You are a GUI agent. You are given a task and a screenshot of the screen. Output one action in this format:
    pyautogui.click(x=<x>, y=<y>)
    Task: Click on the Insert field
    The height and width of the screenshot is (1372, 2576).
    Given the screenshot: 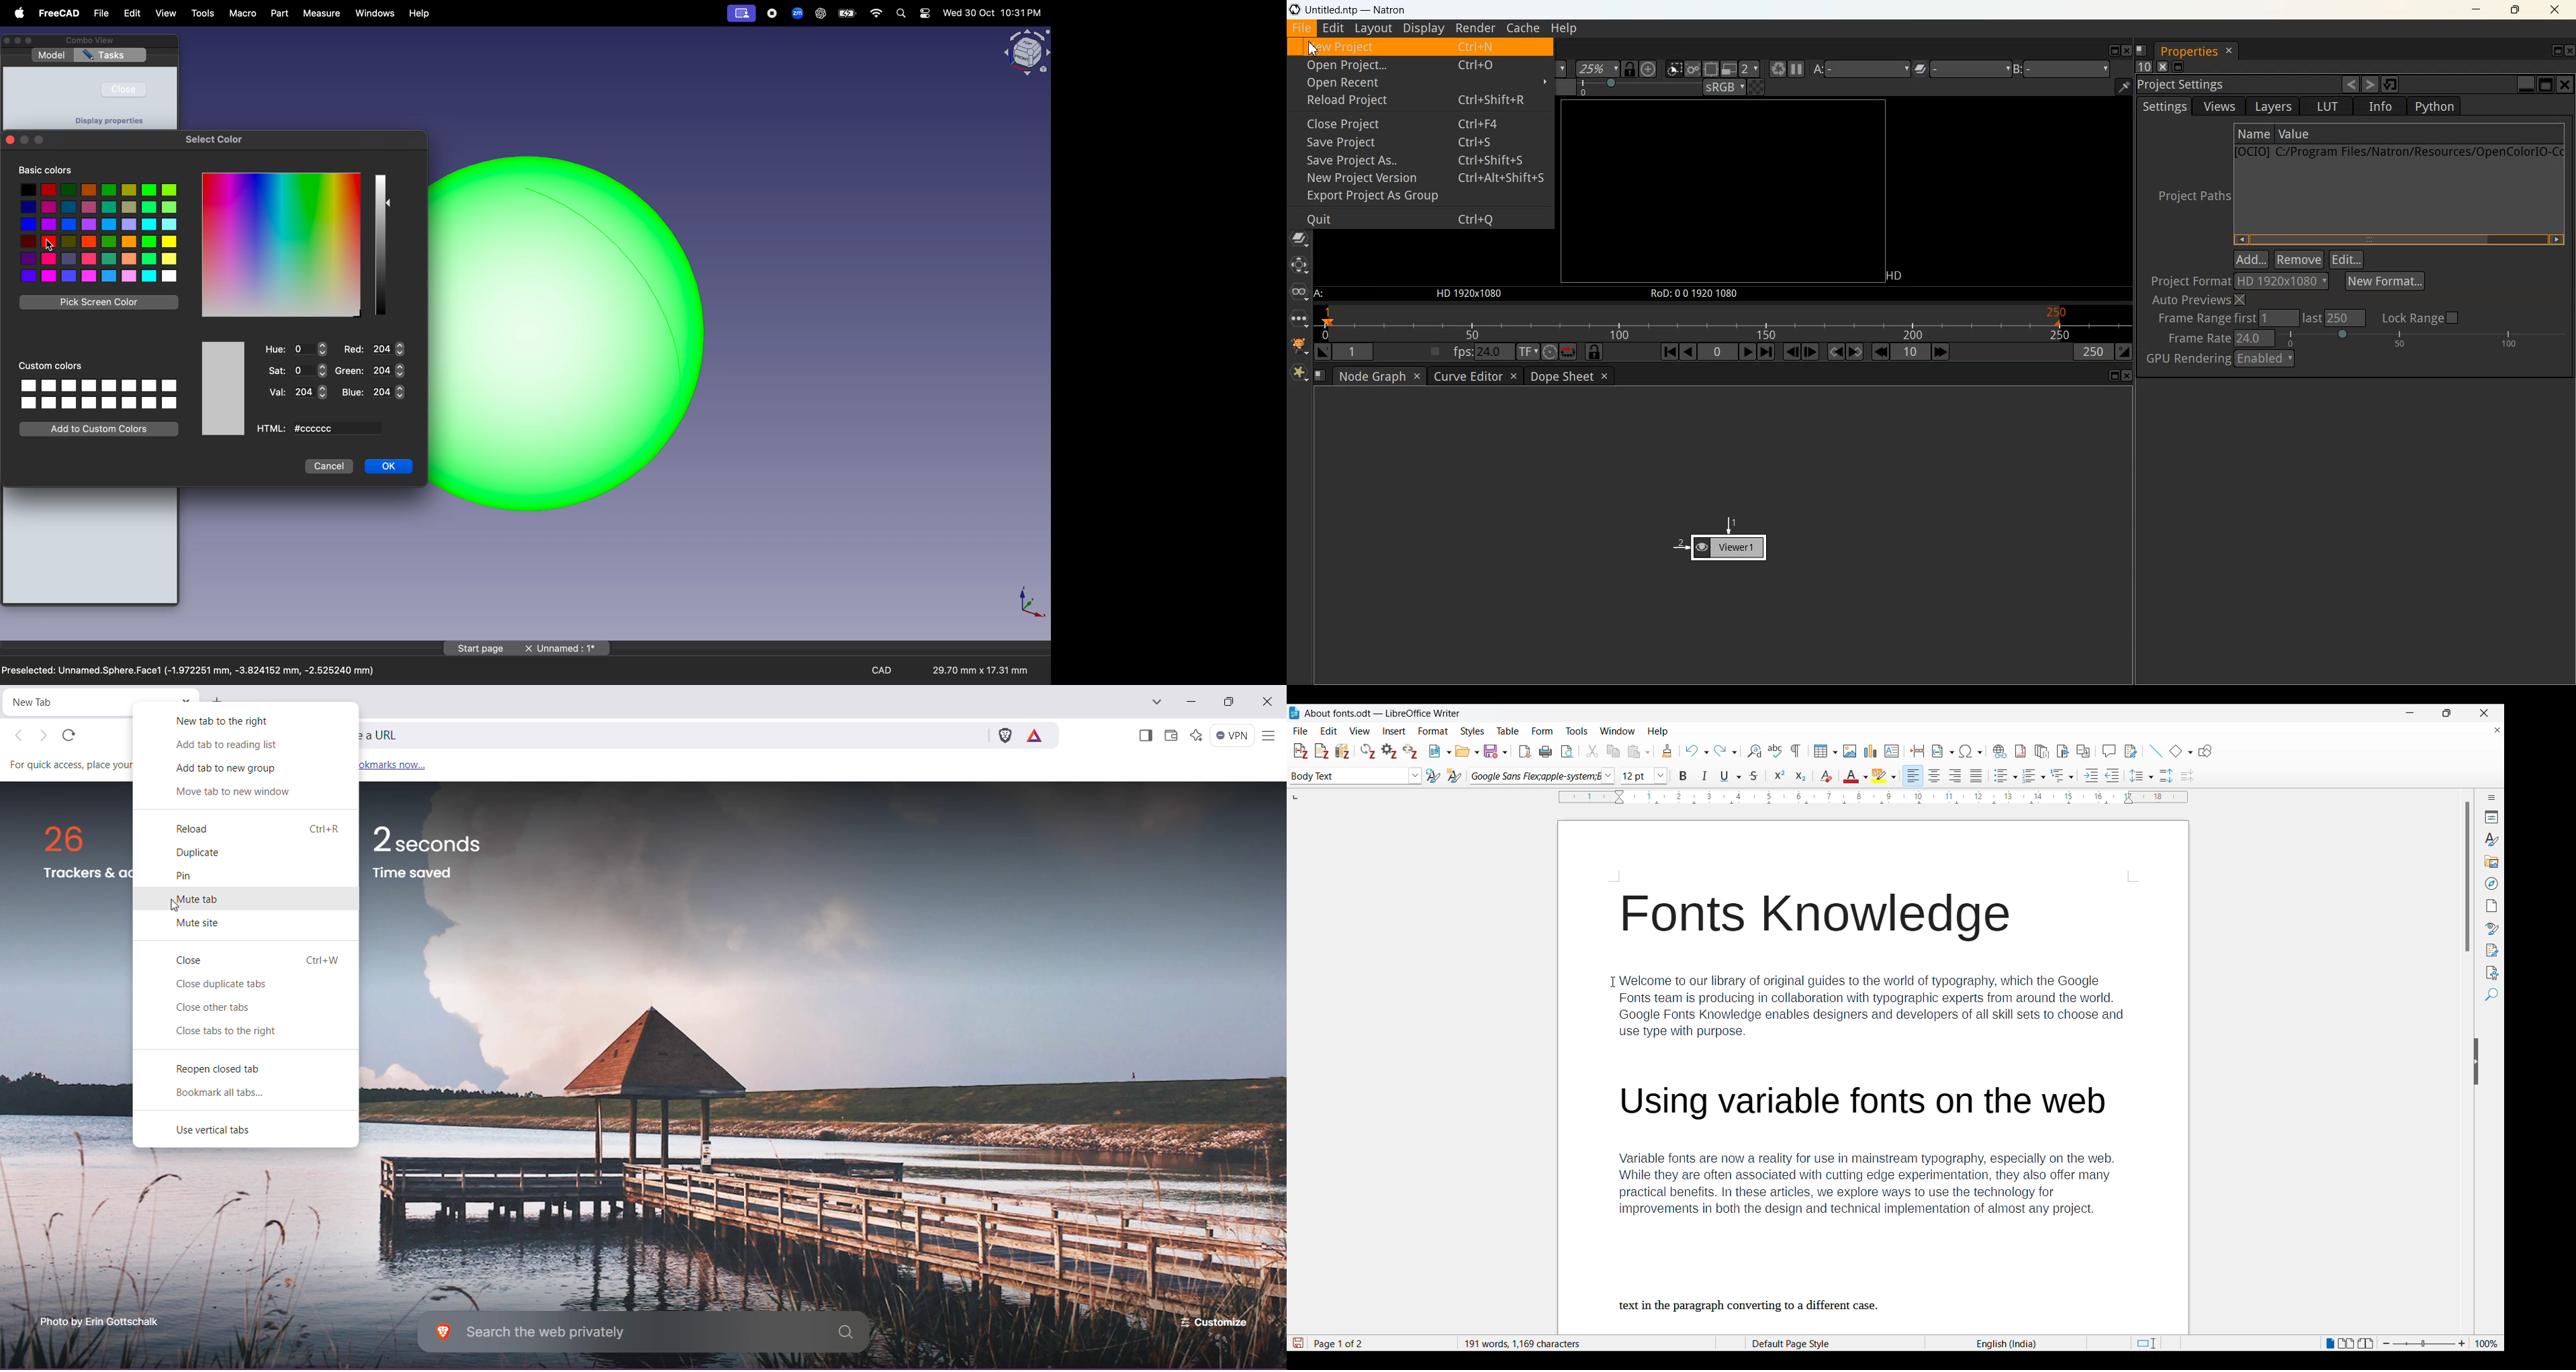 What is the action you would take?
    pyautogui.click(x=1943, y=751)
    